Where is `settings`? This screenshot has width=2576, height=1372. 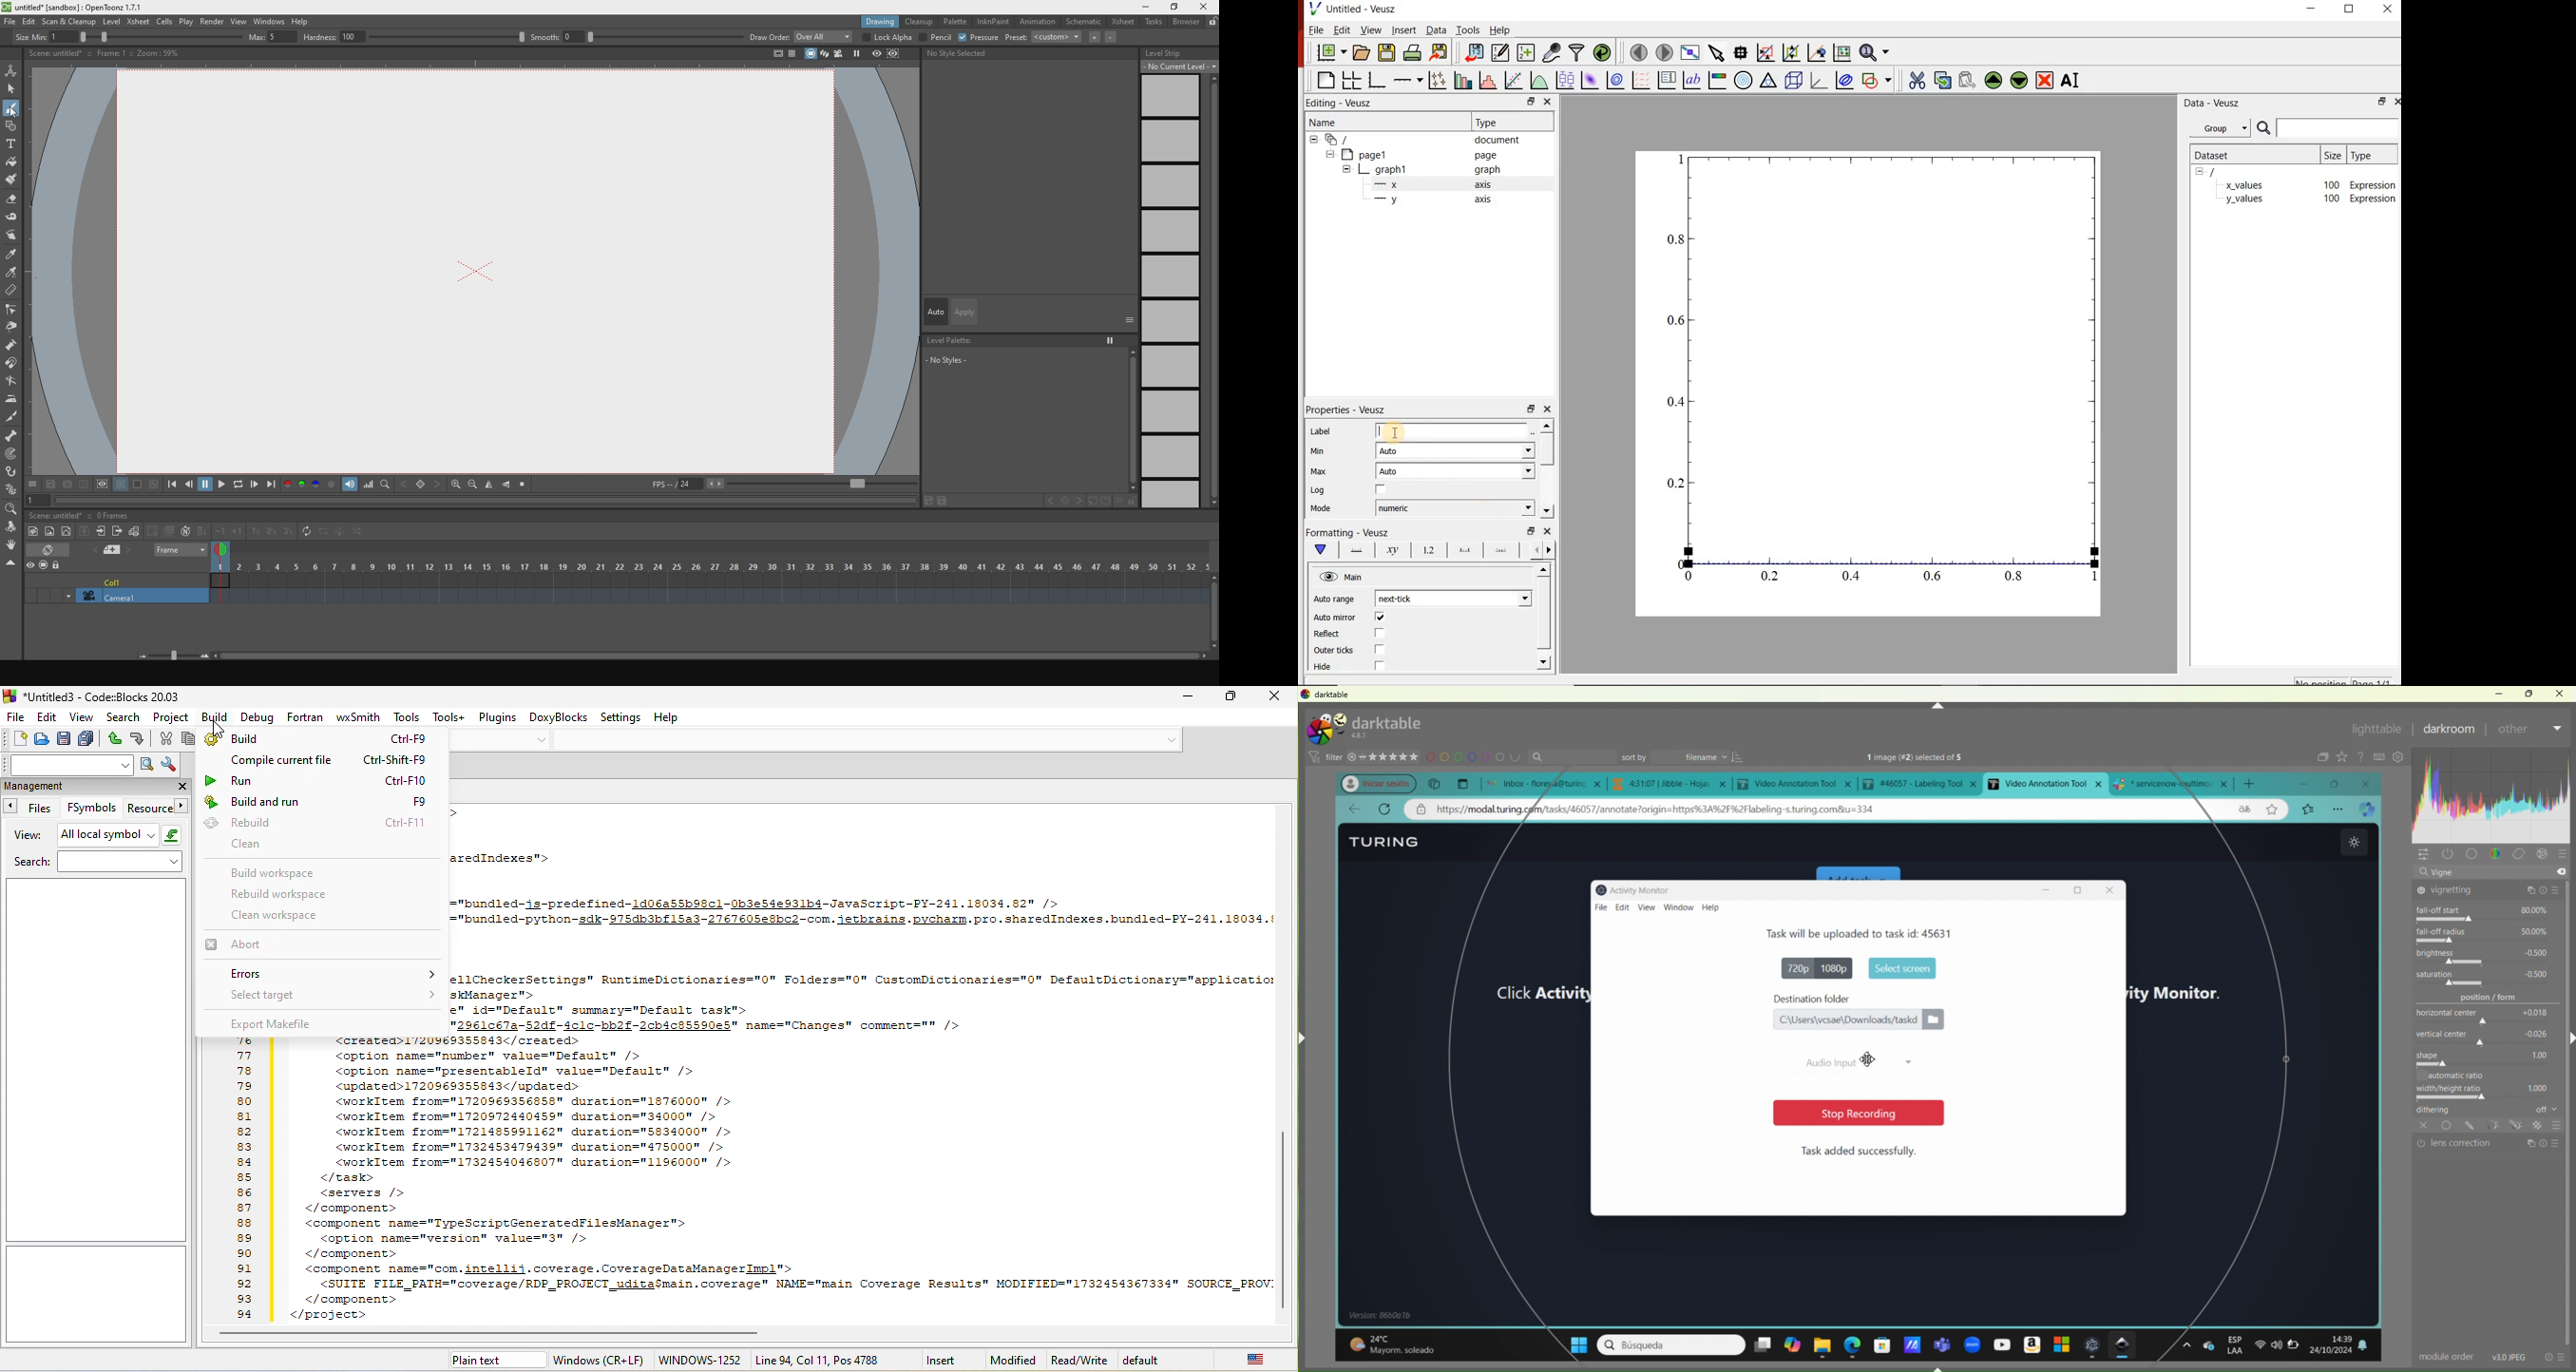 settings is located at coordinates (621, 717).